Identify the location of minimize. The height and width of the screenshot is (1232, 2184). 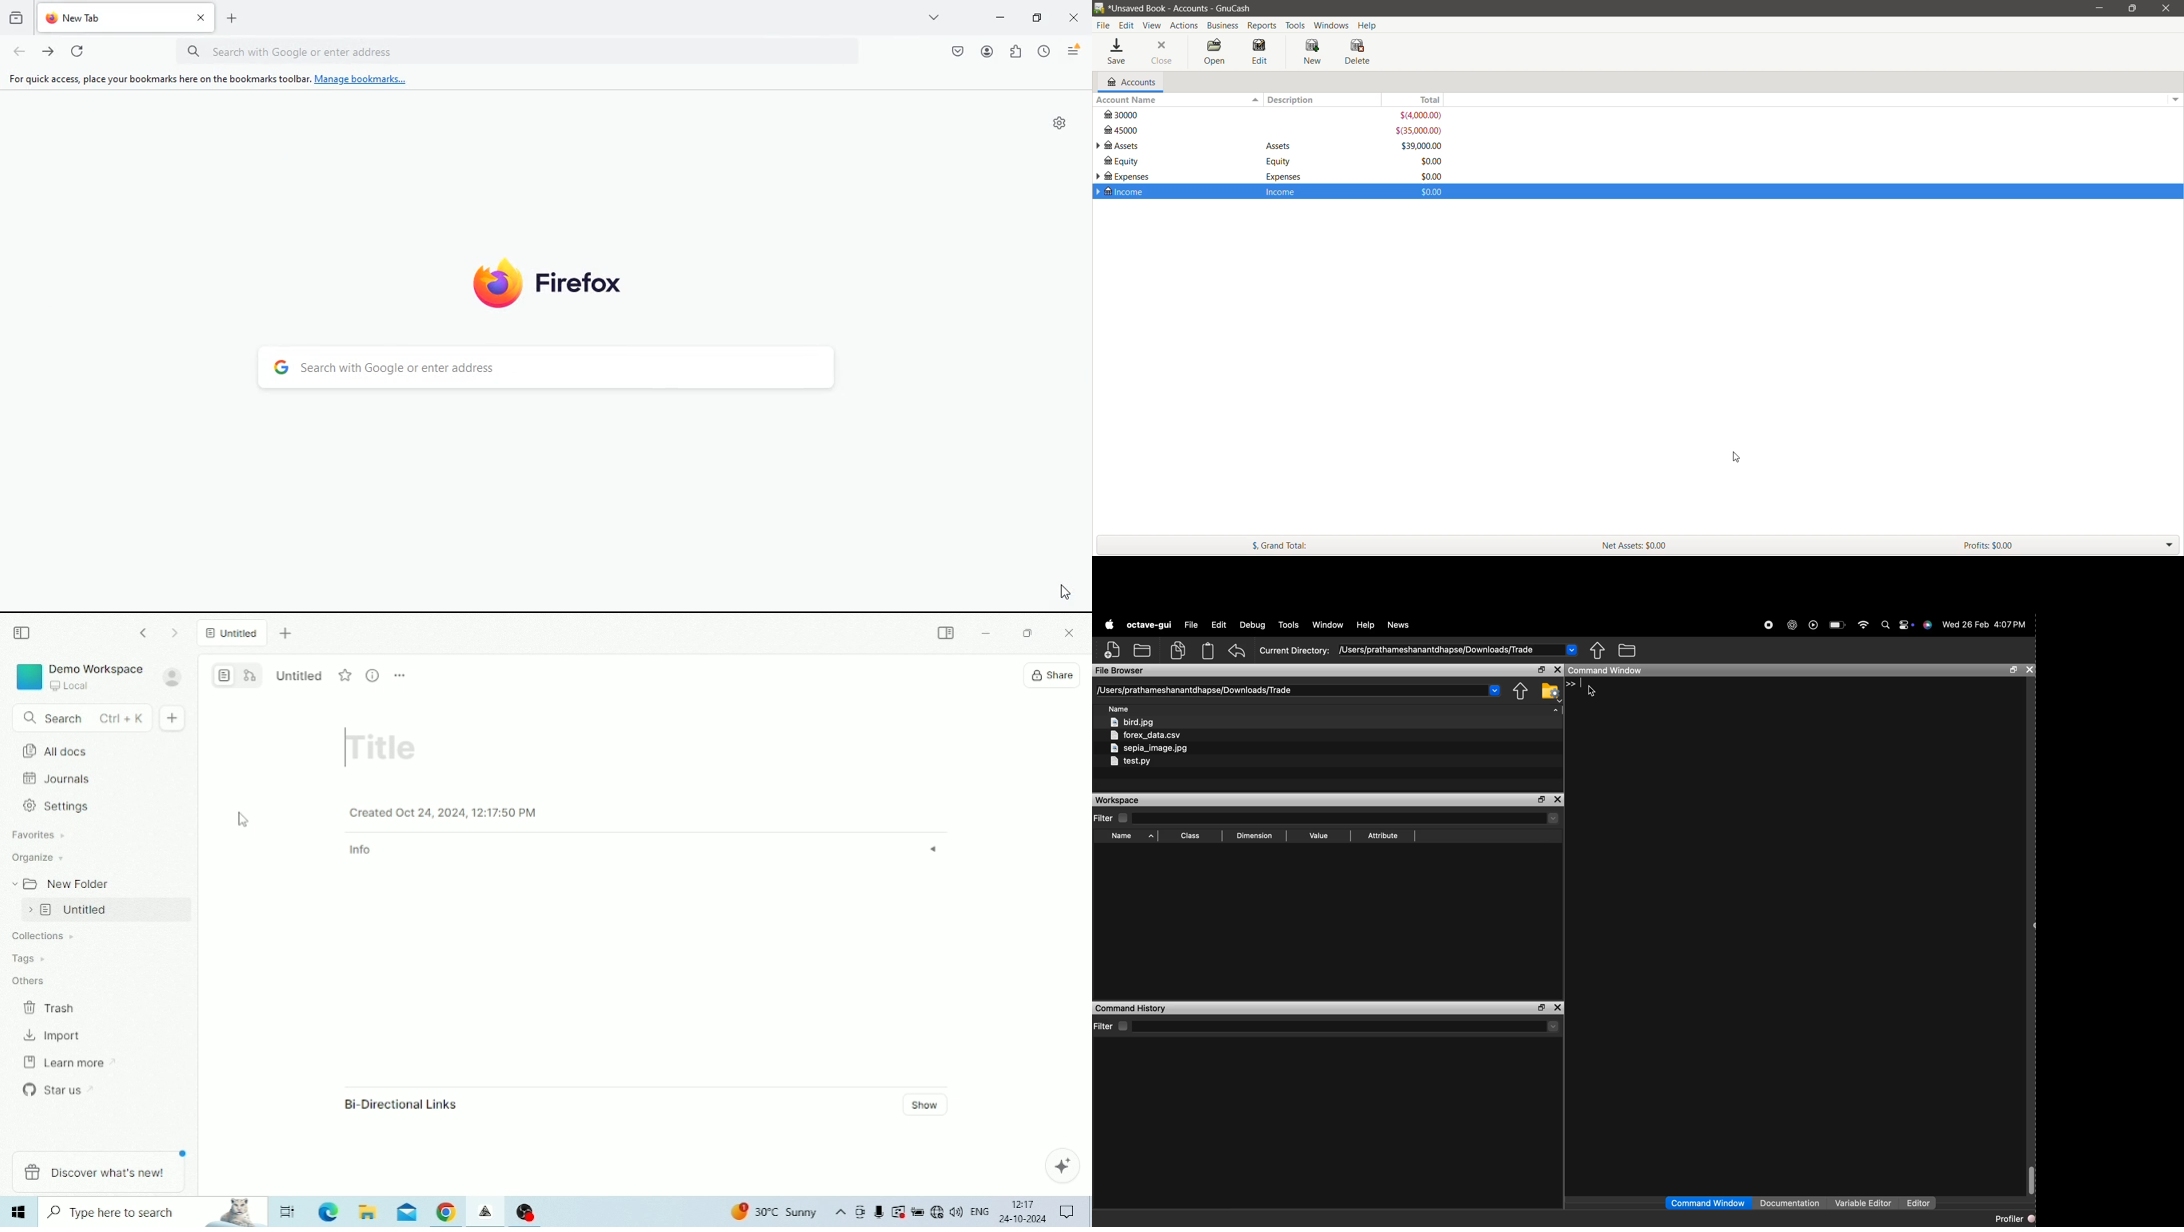
(1000, 16).